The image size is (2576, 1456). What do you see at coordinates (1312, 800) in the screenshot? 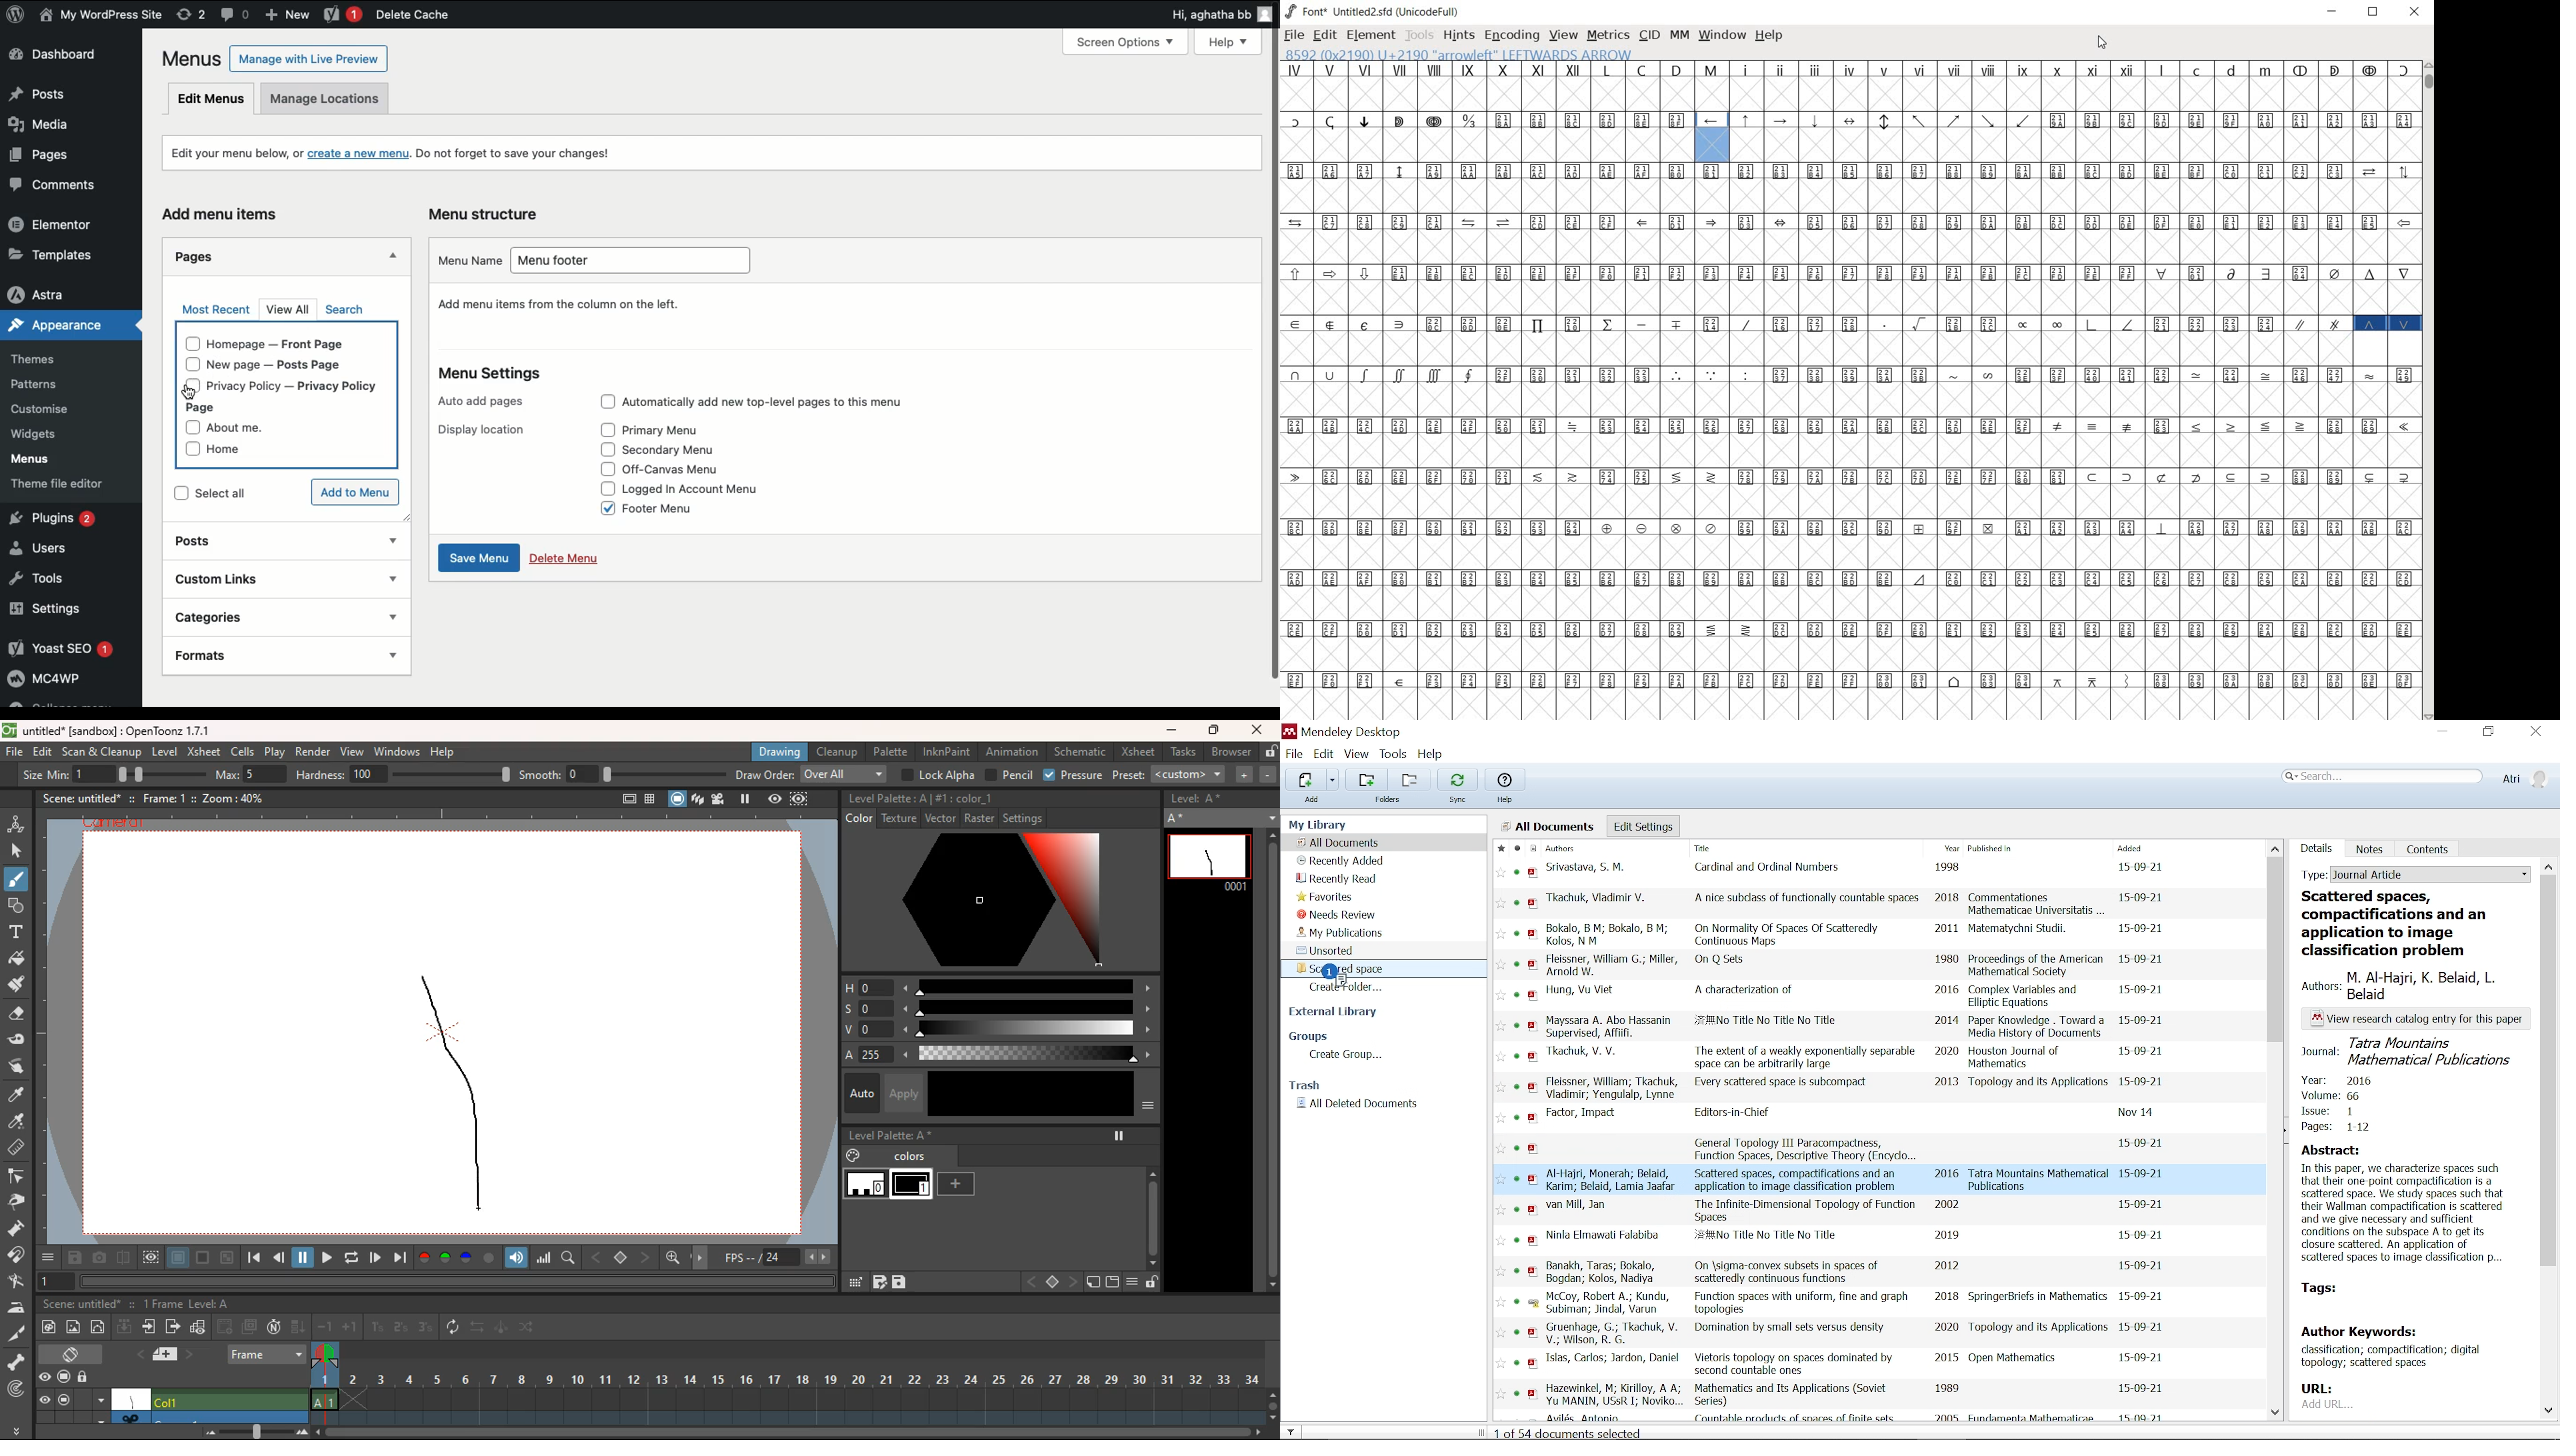
I see `add` at bounding box center [1312, 800].